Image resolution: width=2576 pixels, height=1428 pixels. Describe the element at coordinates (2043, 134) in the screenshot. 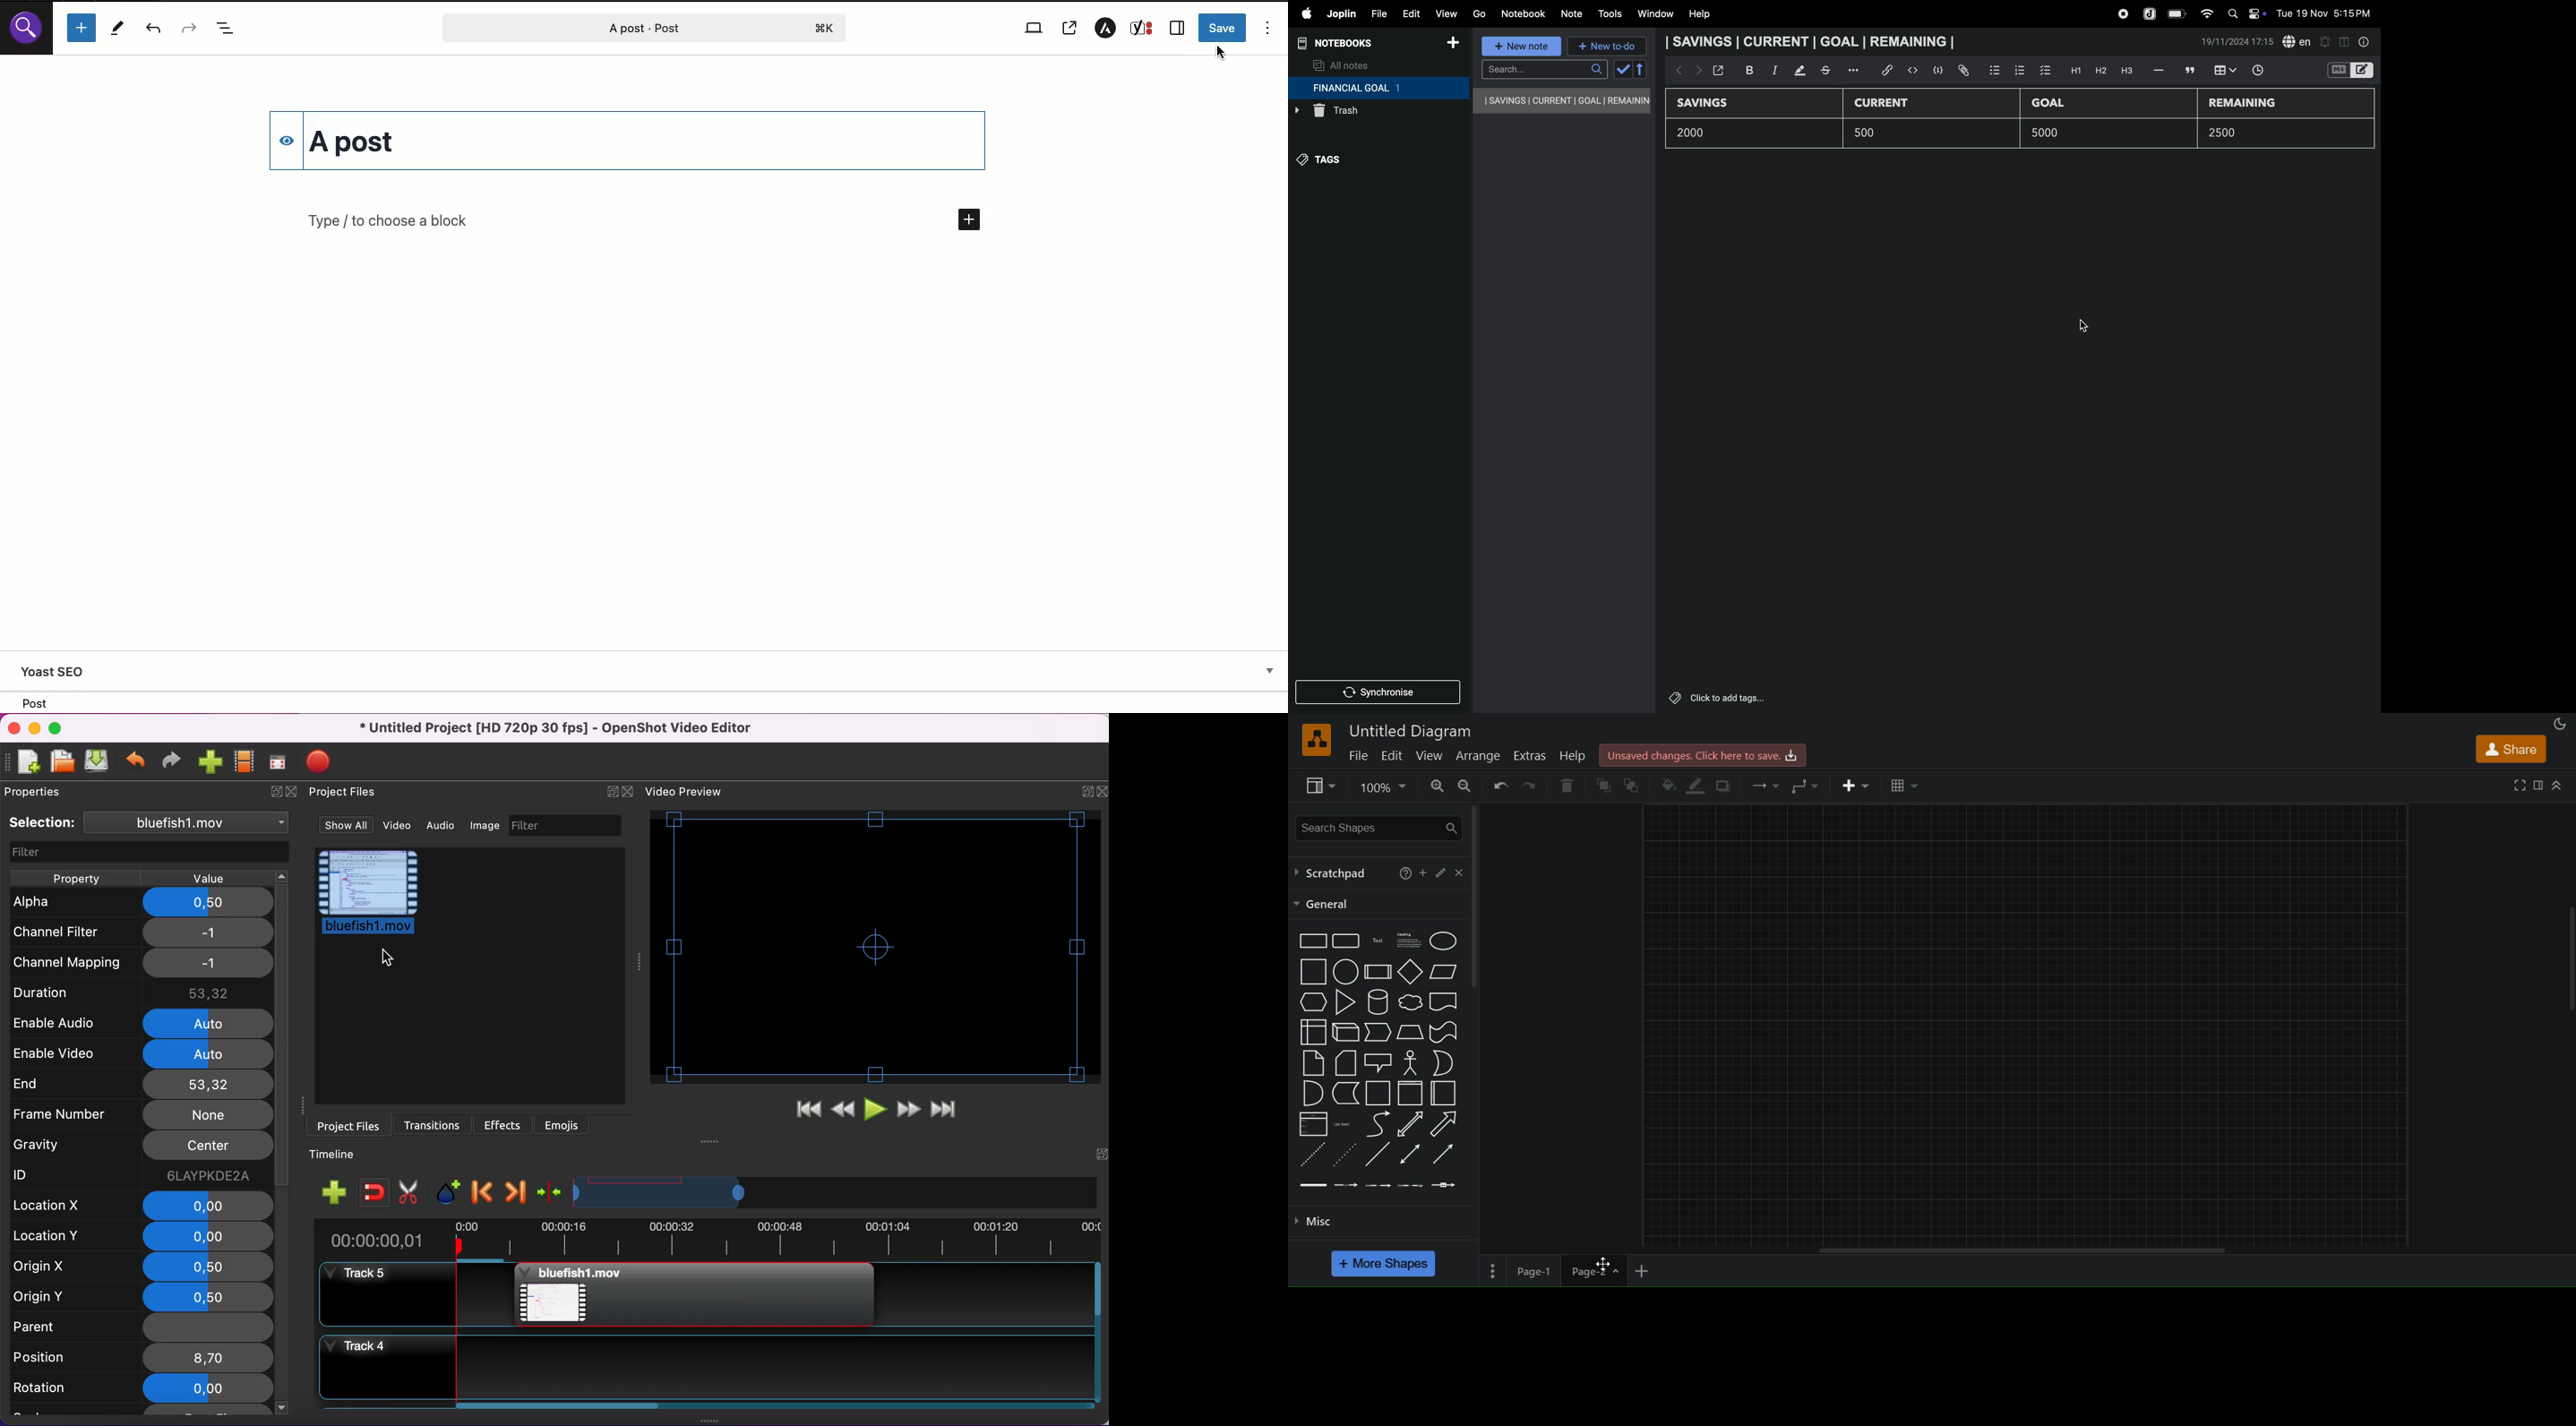

I see `500` at that location.